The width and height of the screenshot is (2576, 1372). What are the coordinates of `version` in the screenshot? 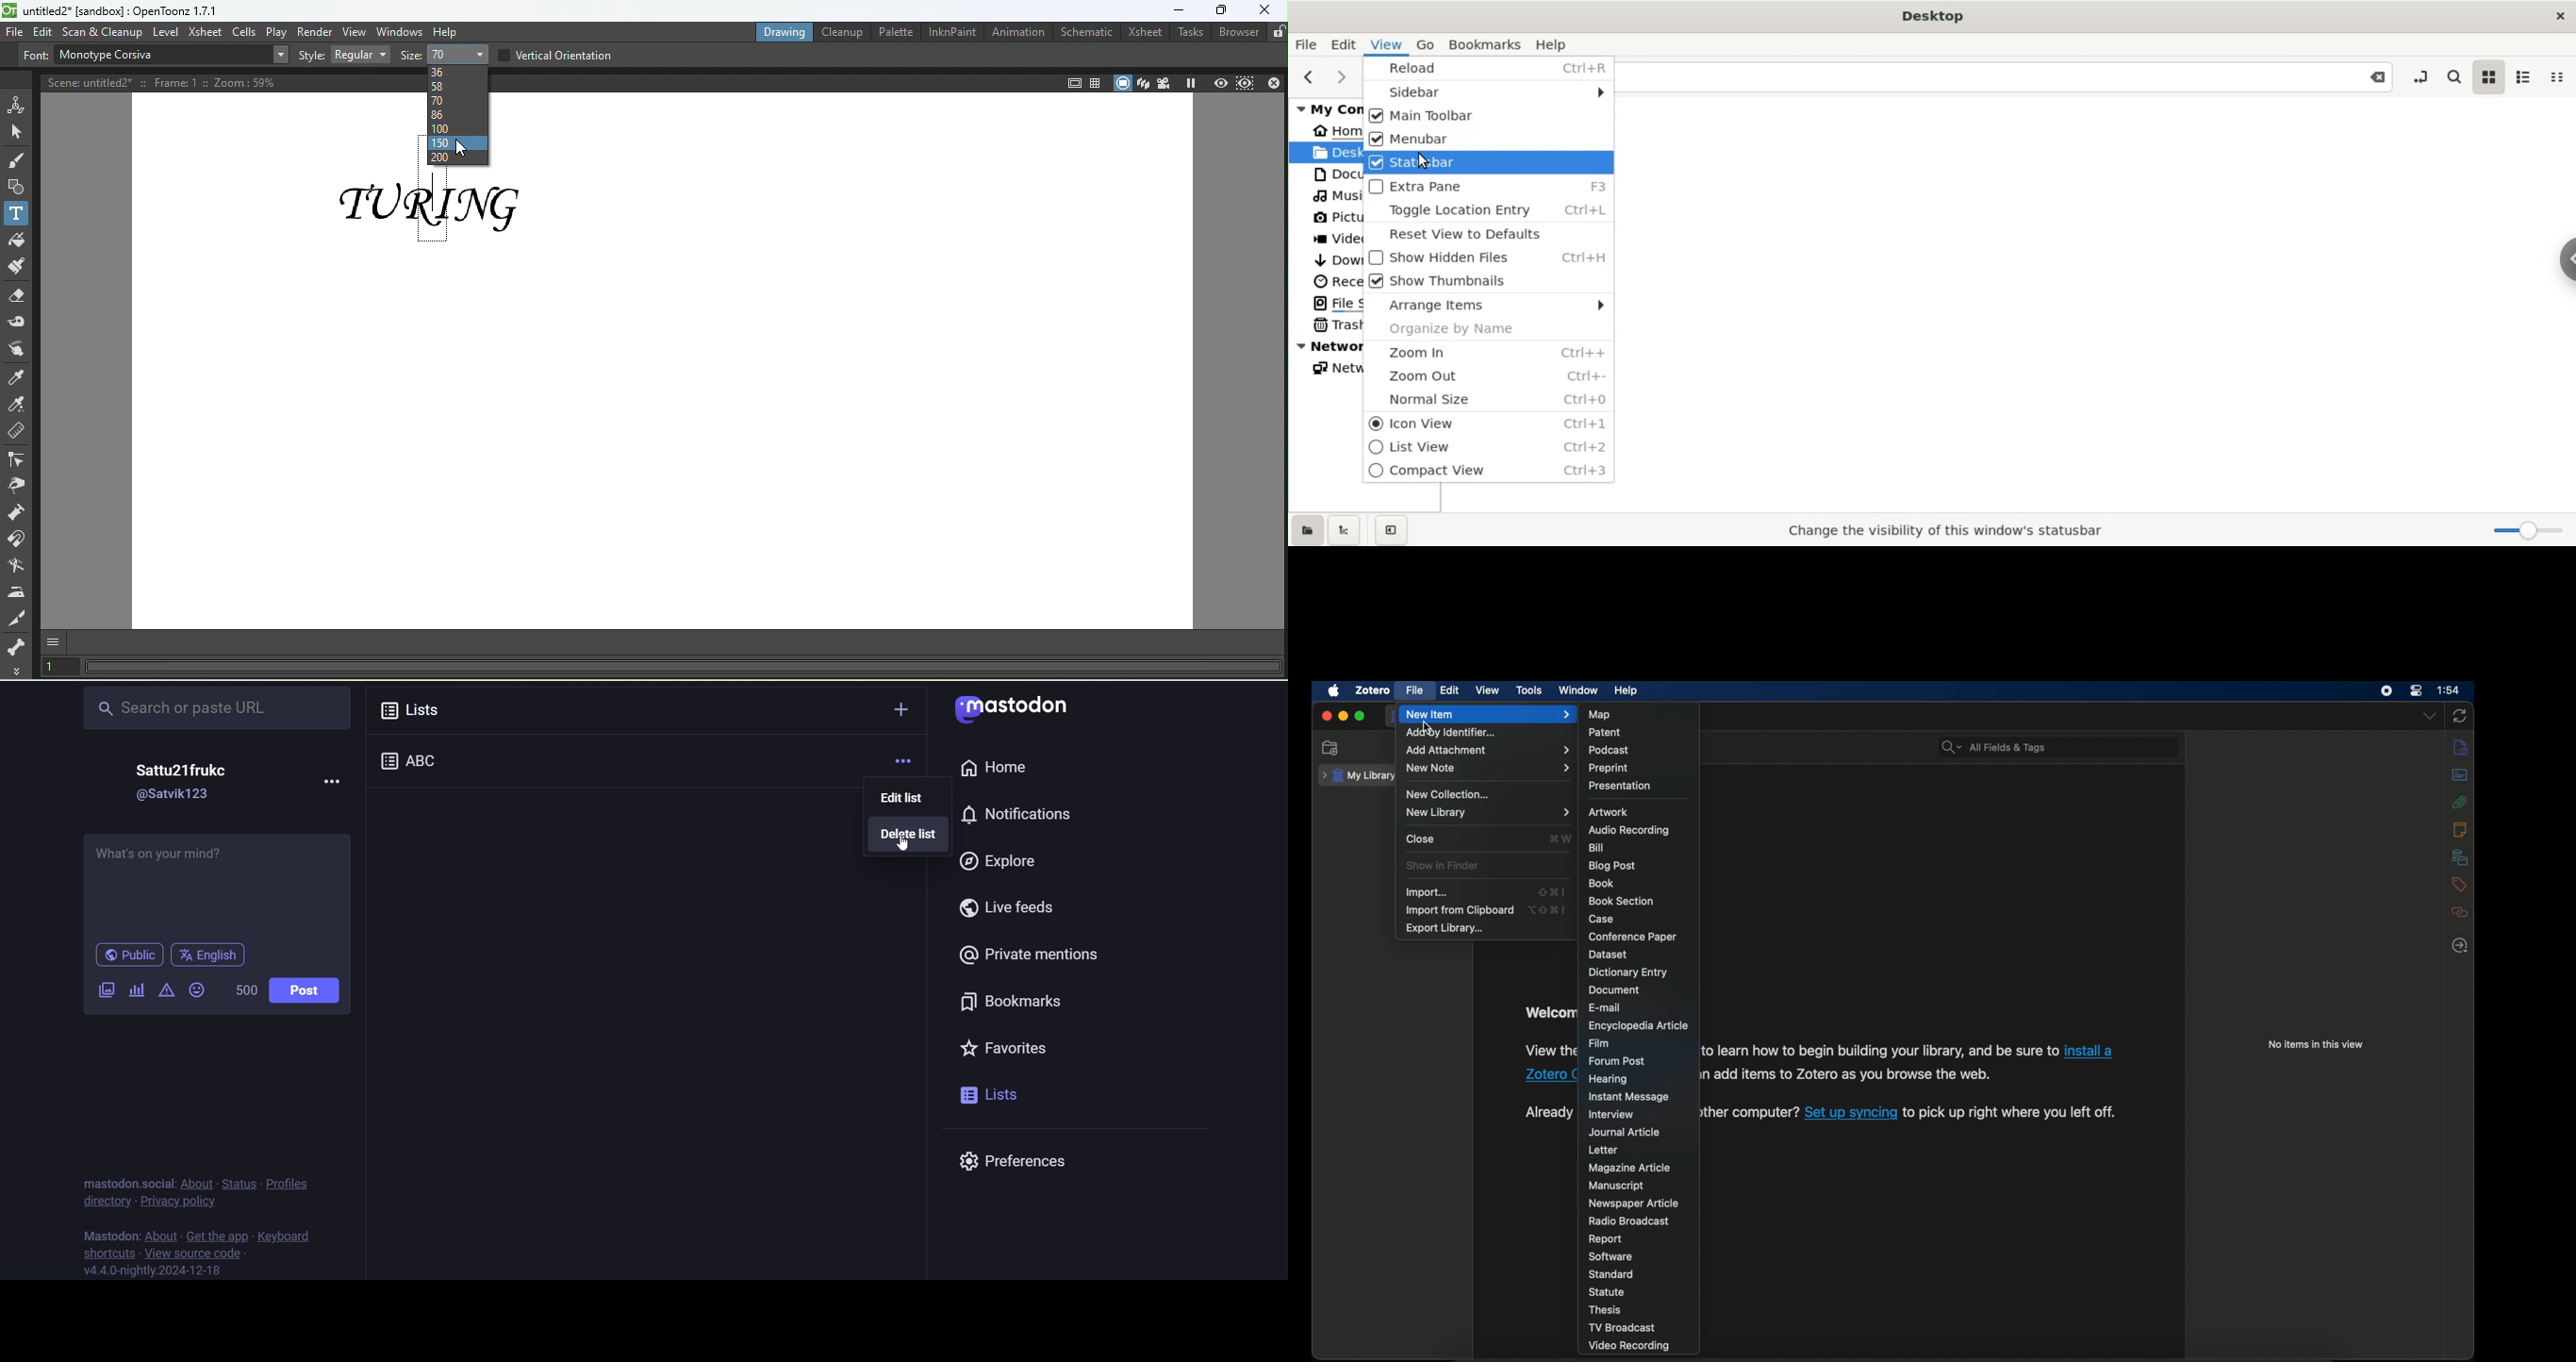 It's located at (162, 1271).